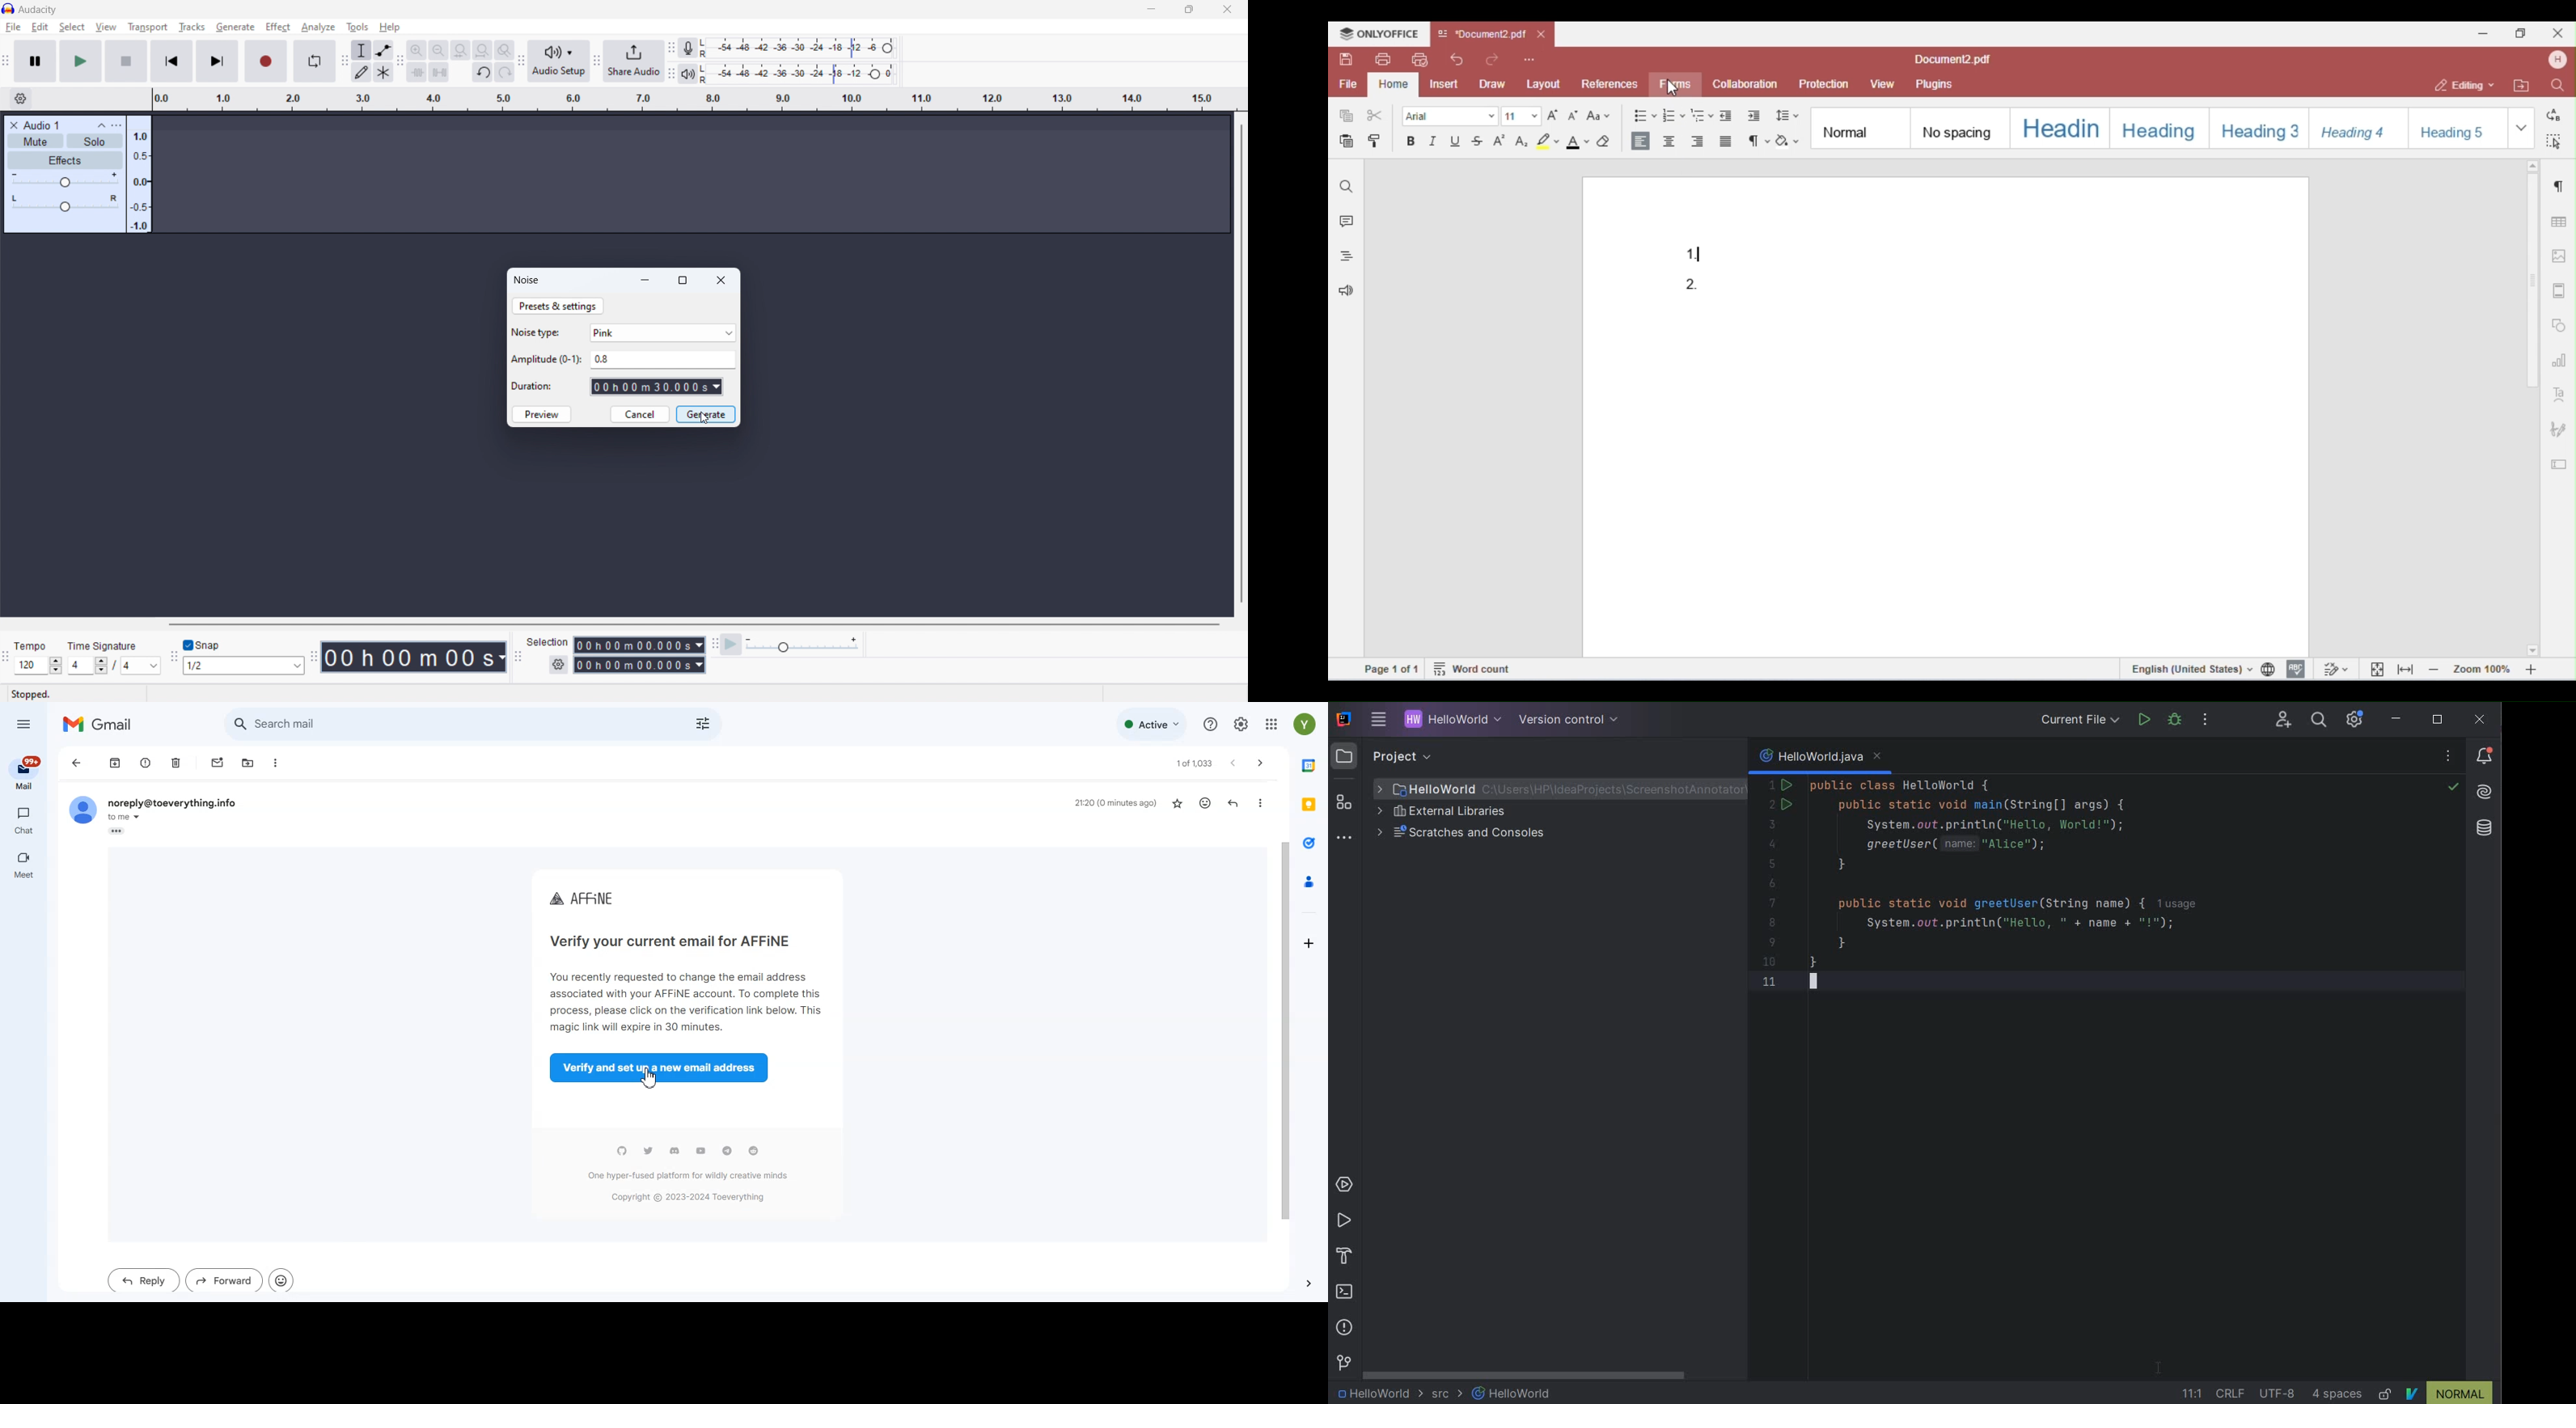  What do you see at coordinates (362, 50) in the screenshot?
I see `selection tool` at bounding box center [362, 50].